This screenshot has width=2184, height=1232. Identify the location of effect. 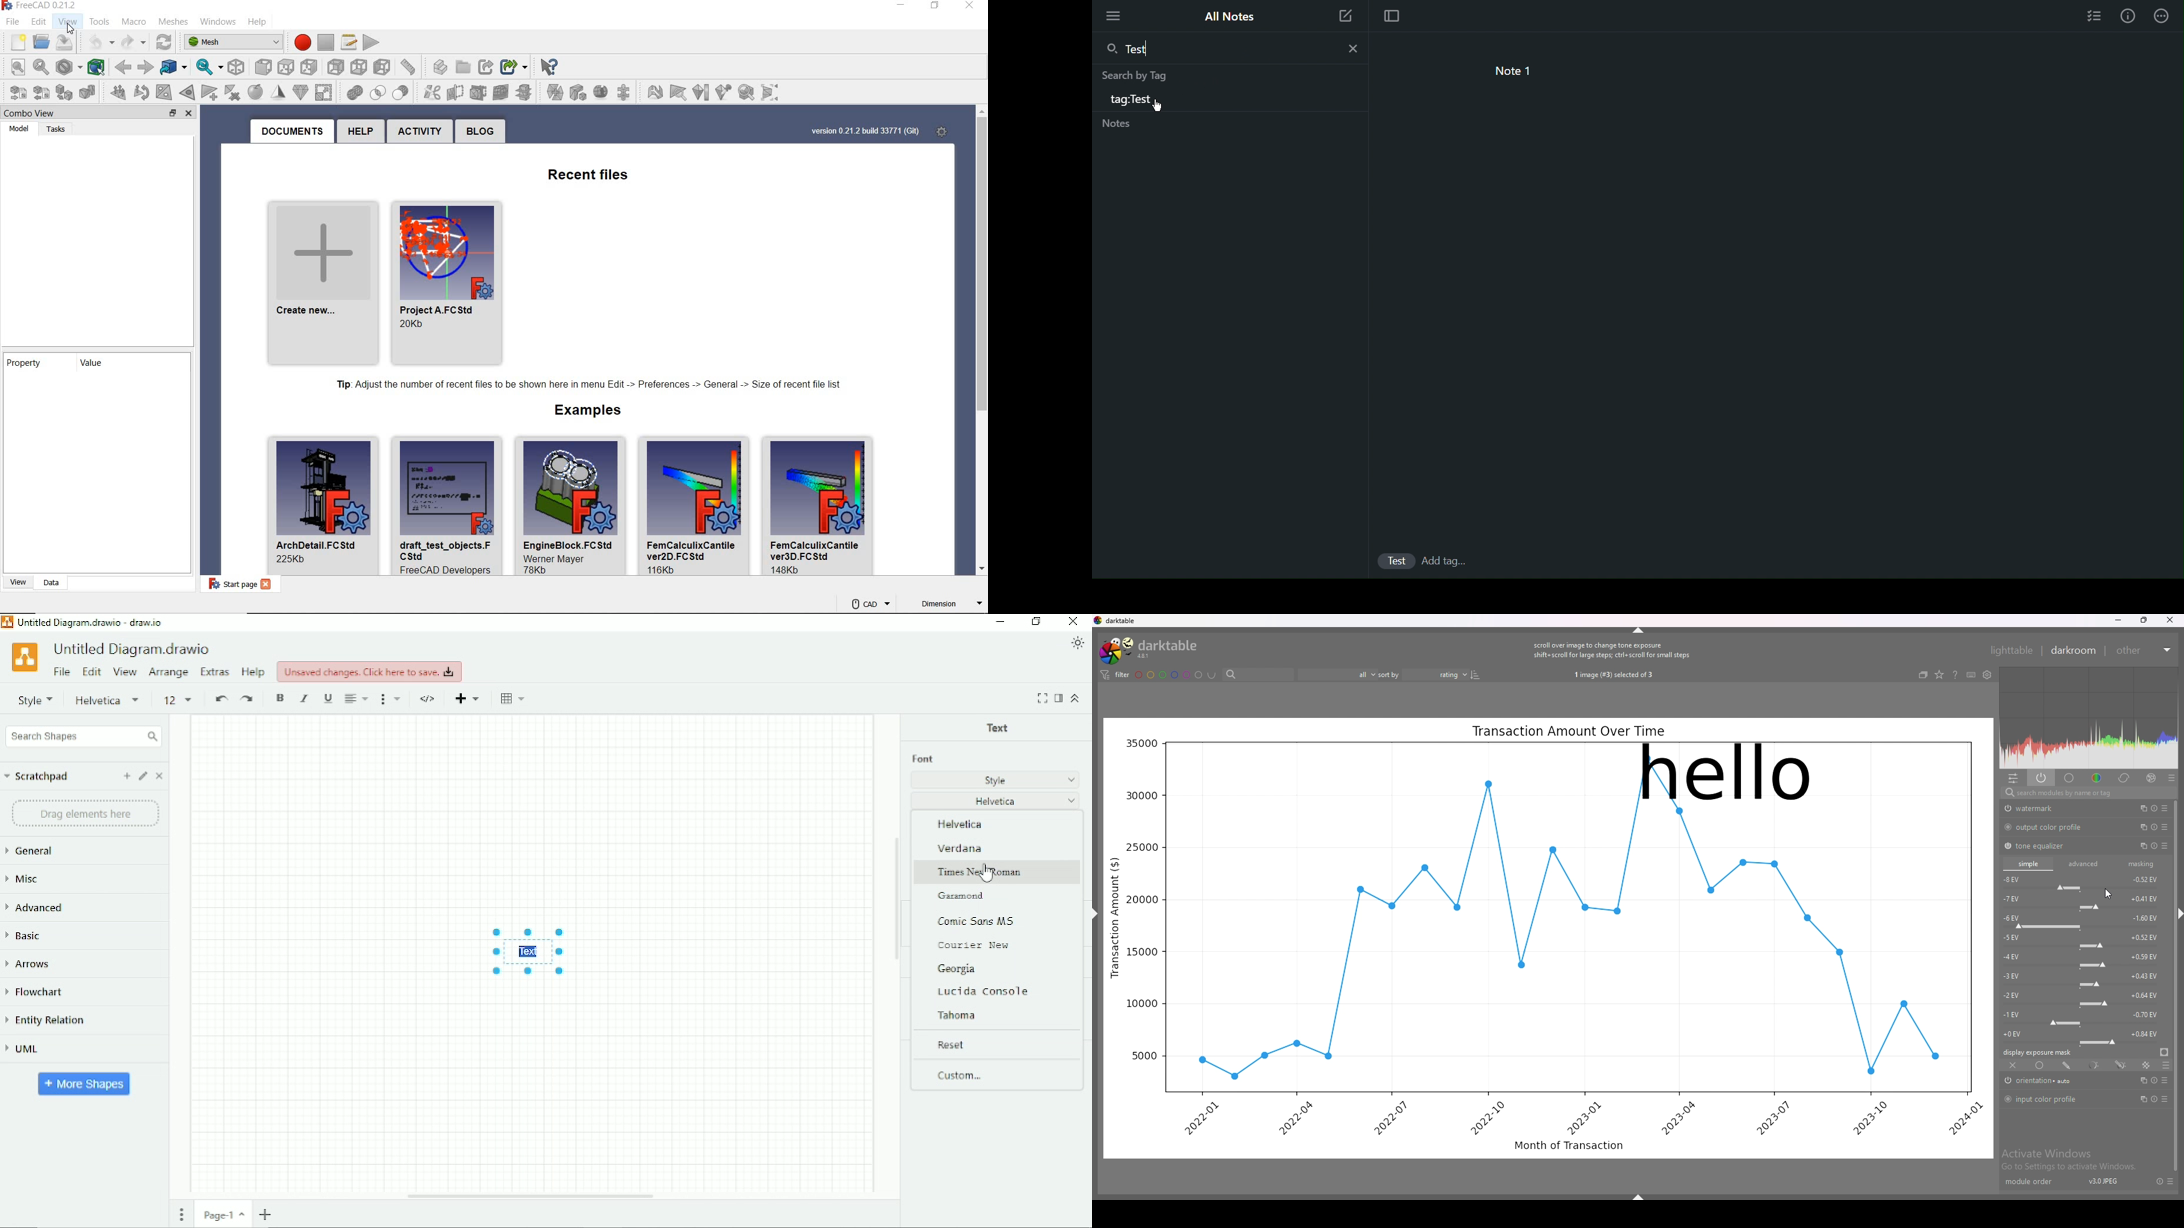
(2151, 778).